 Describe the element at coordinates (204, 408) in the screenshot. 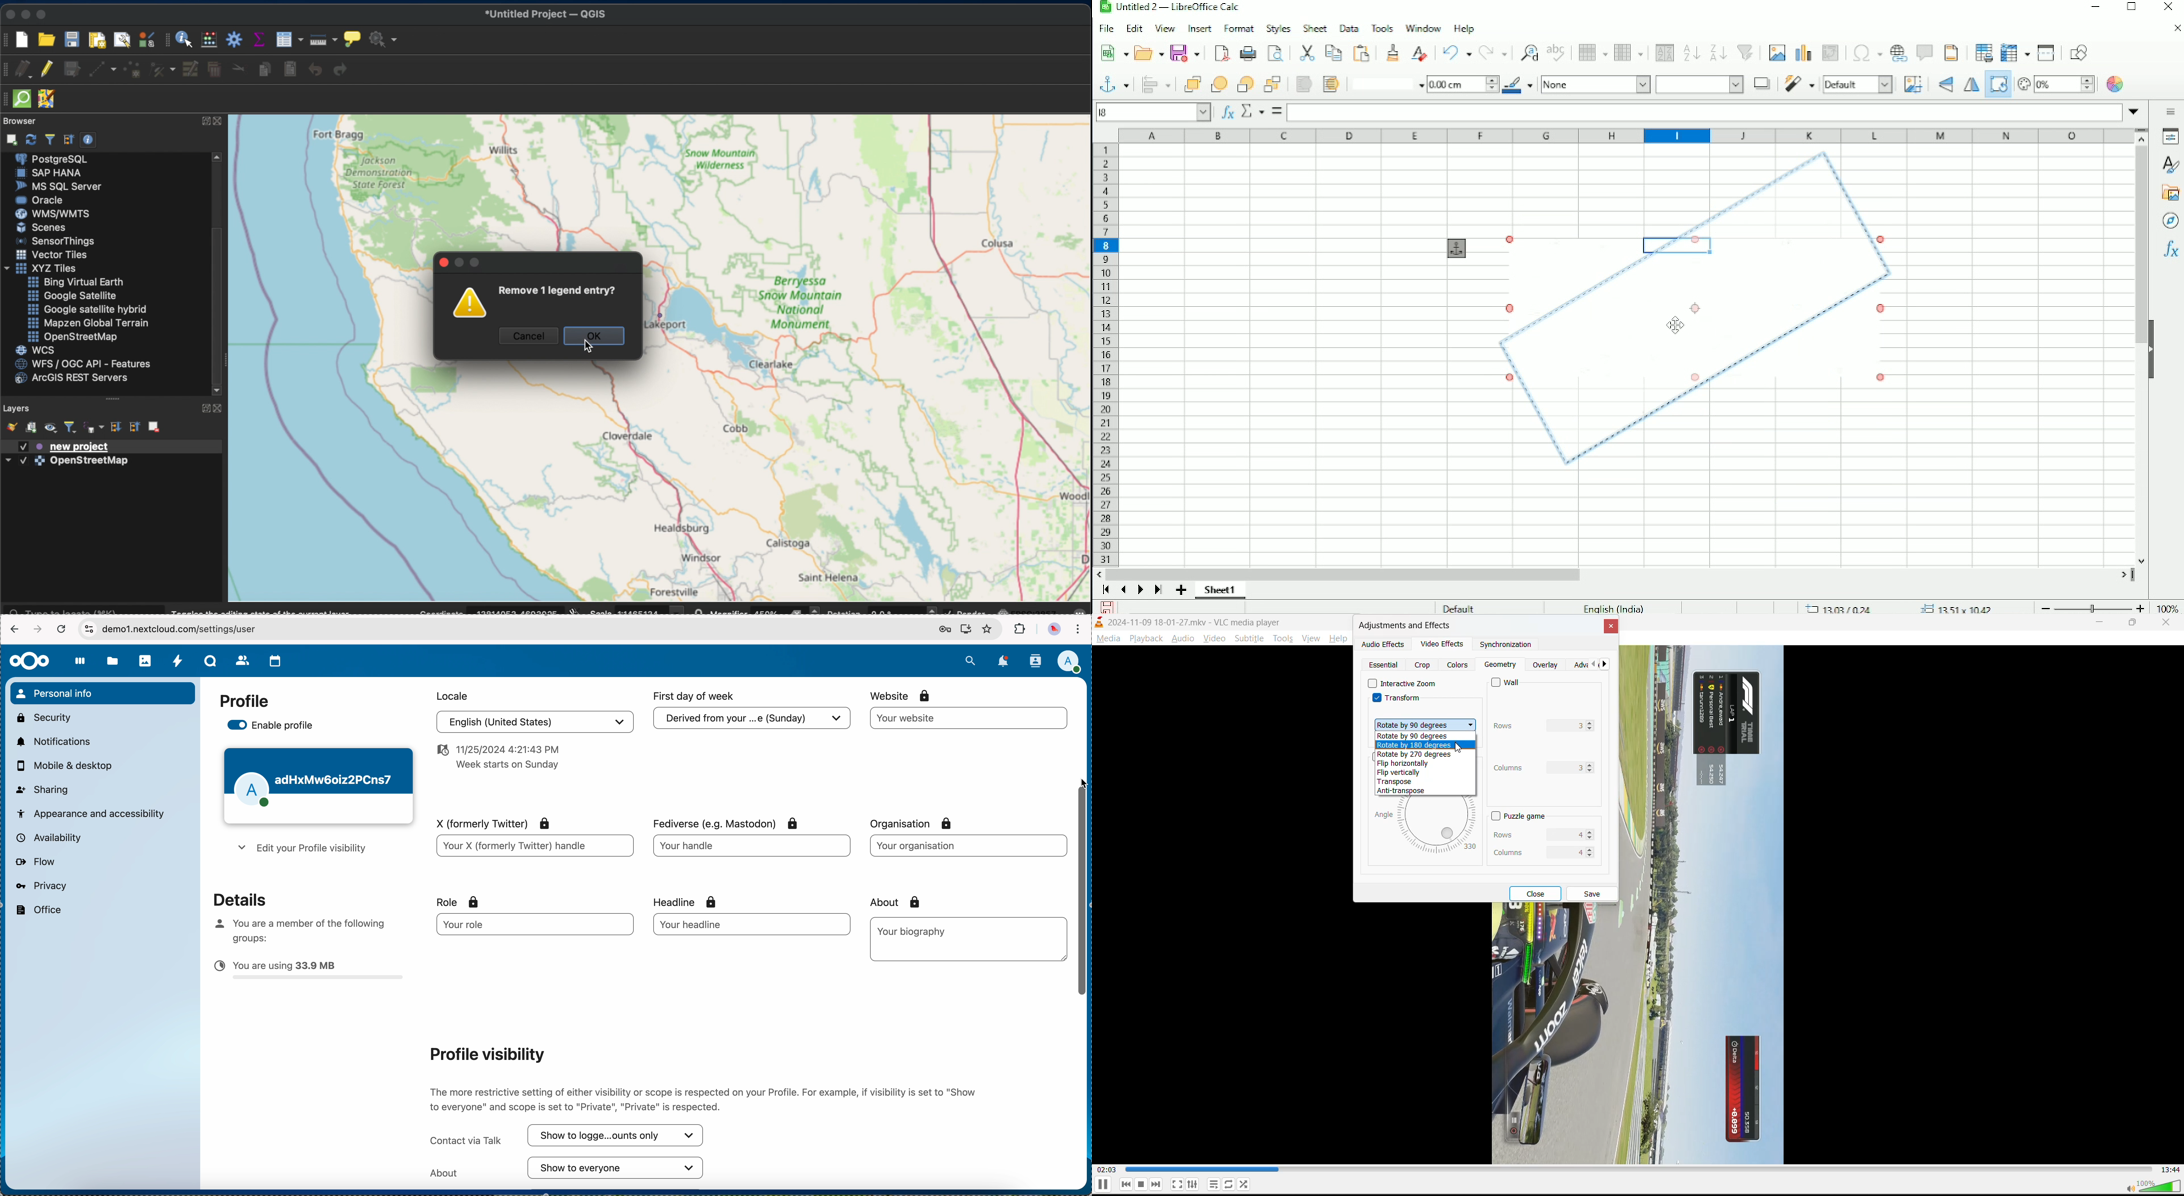

I see `expand` at that location.